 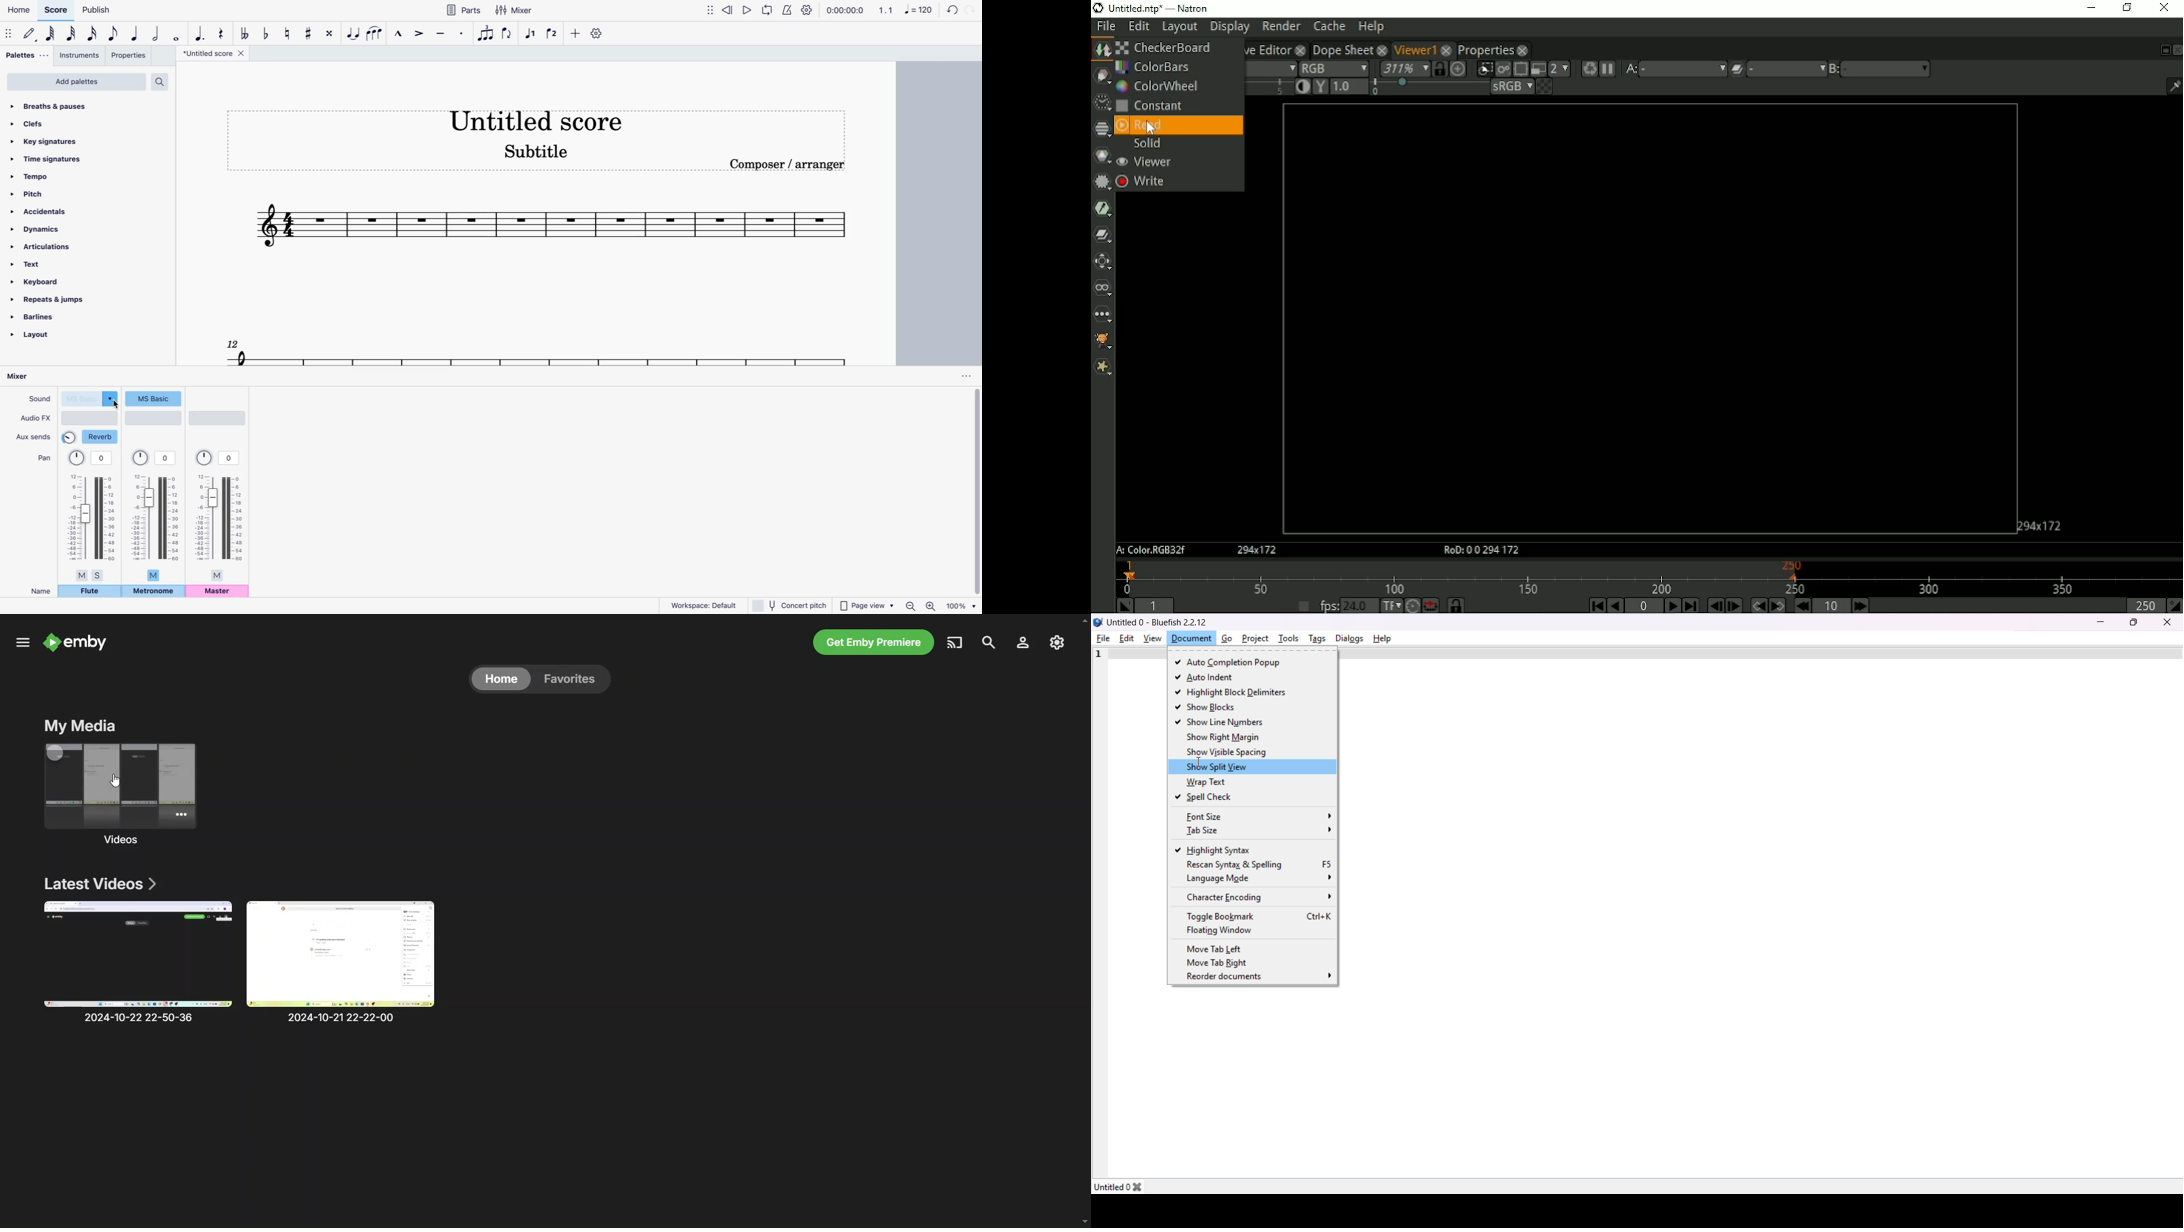 I want to click on master, so click(x=218, y=592).